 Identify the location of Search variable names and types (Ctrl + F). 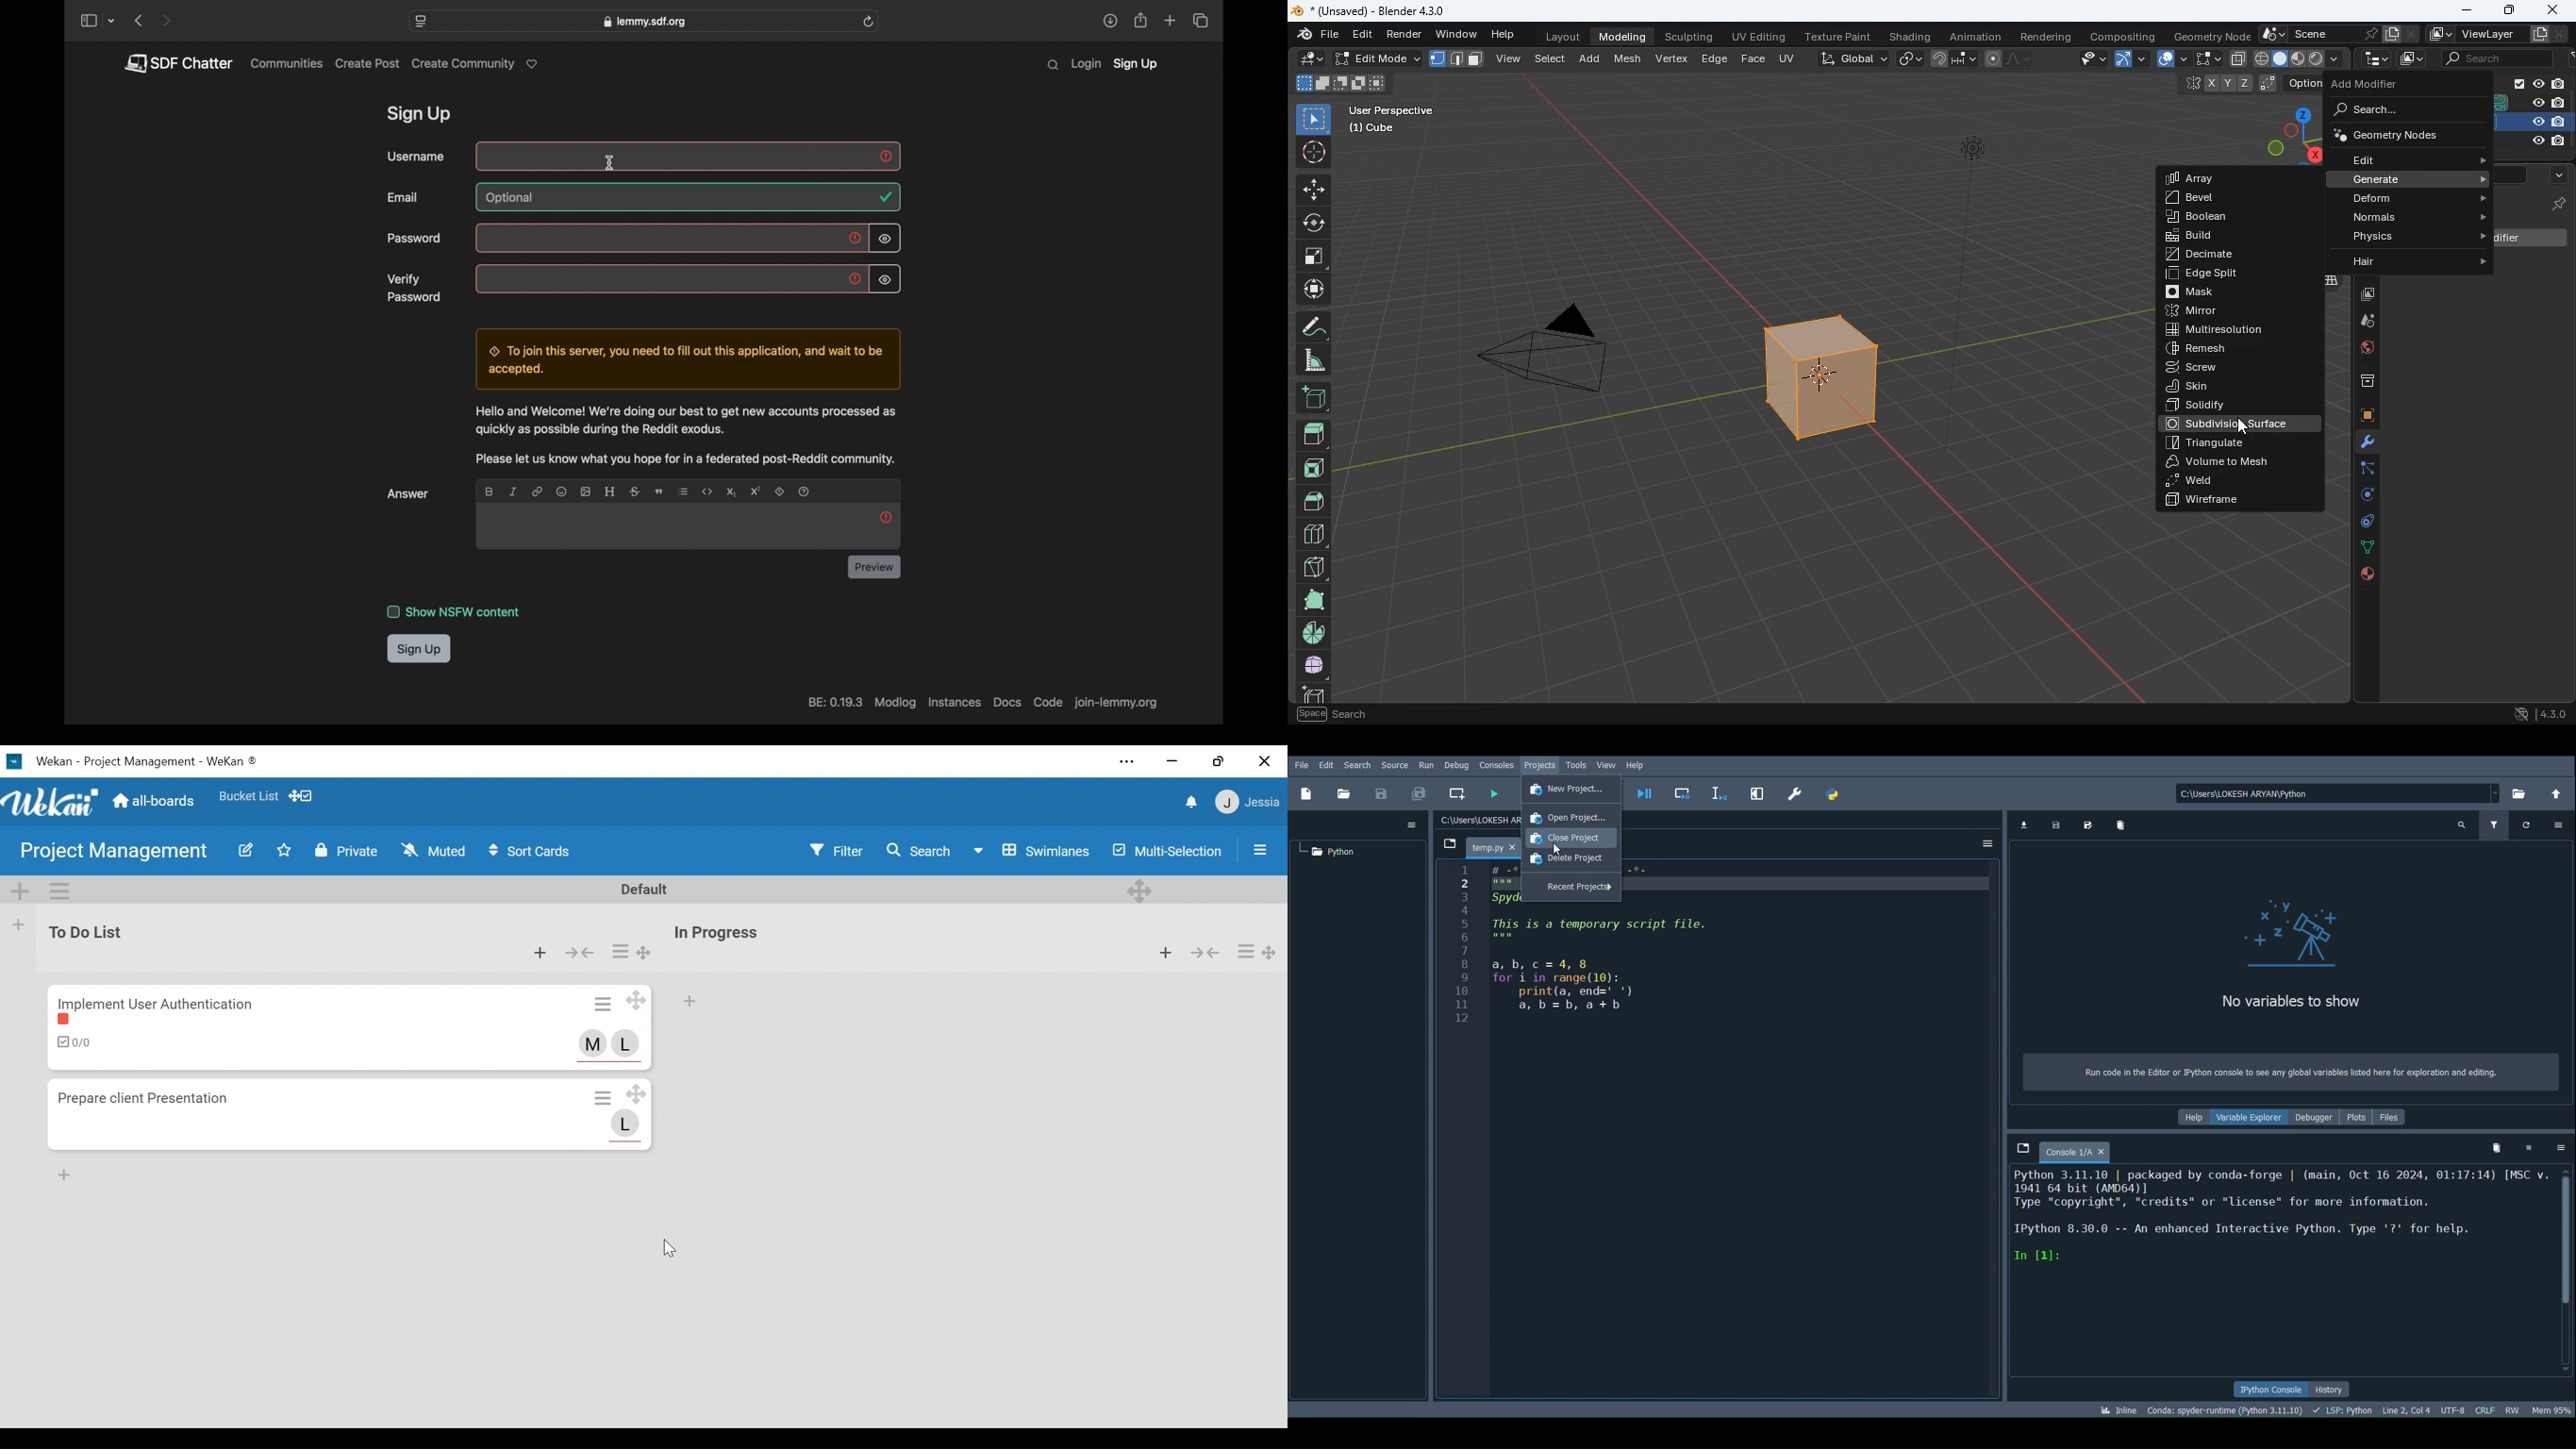
(2462, 825).